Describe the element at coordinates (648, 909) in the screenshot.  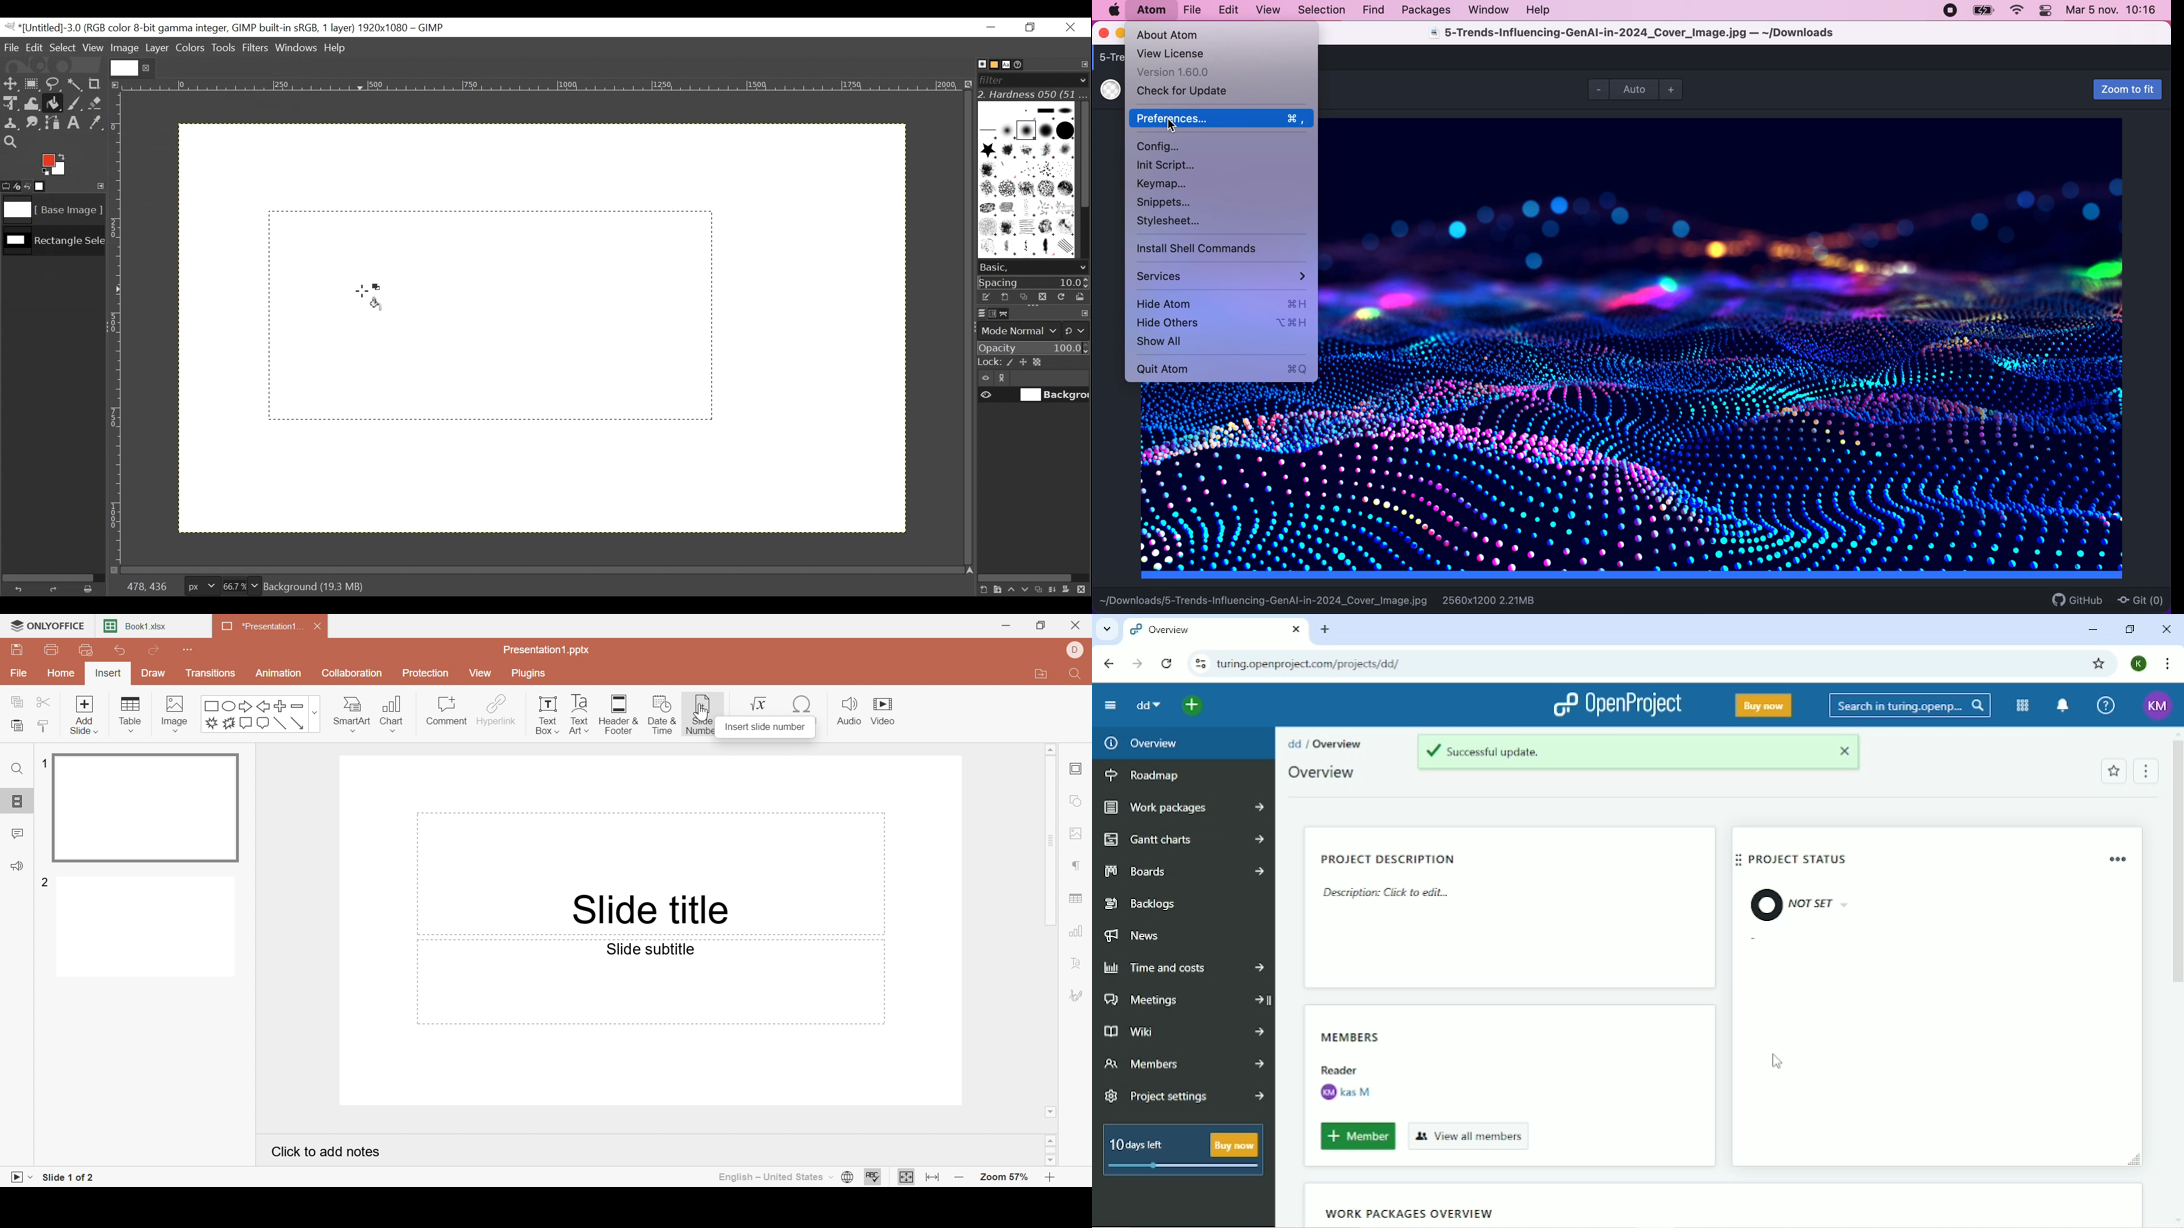
I see `Slide title` at that location.